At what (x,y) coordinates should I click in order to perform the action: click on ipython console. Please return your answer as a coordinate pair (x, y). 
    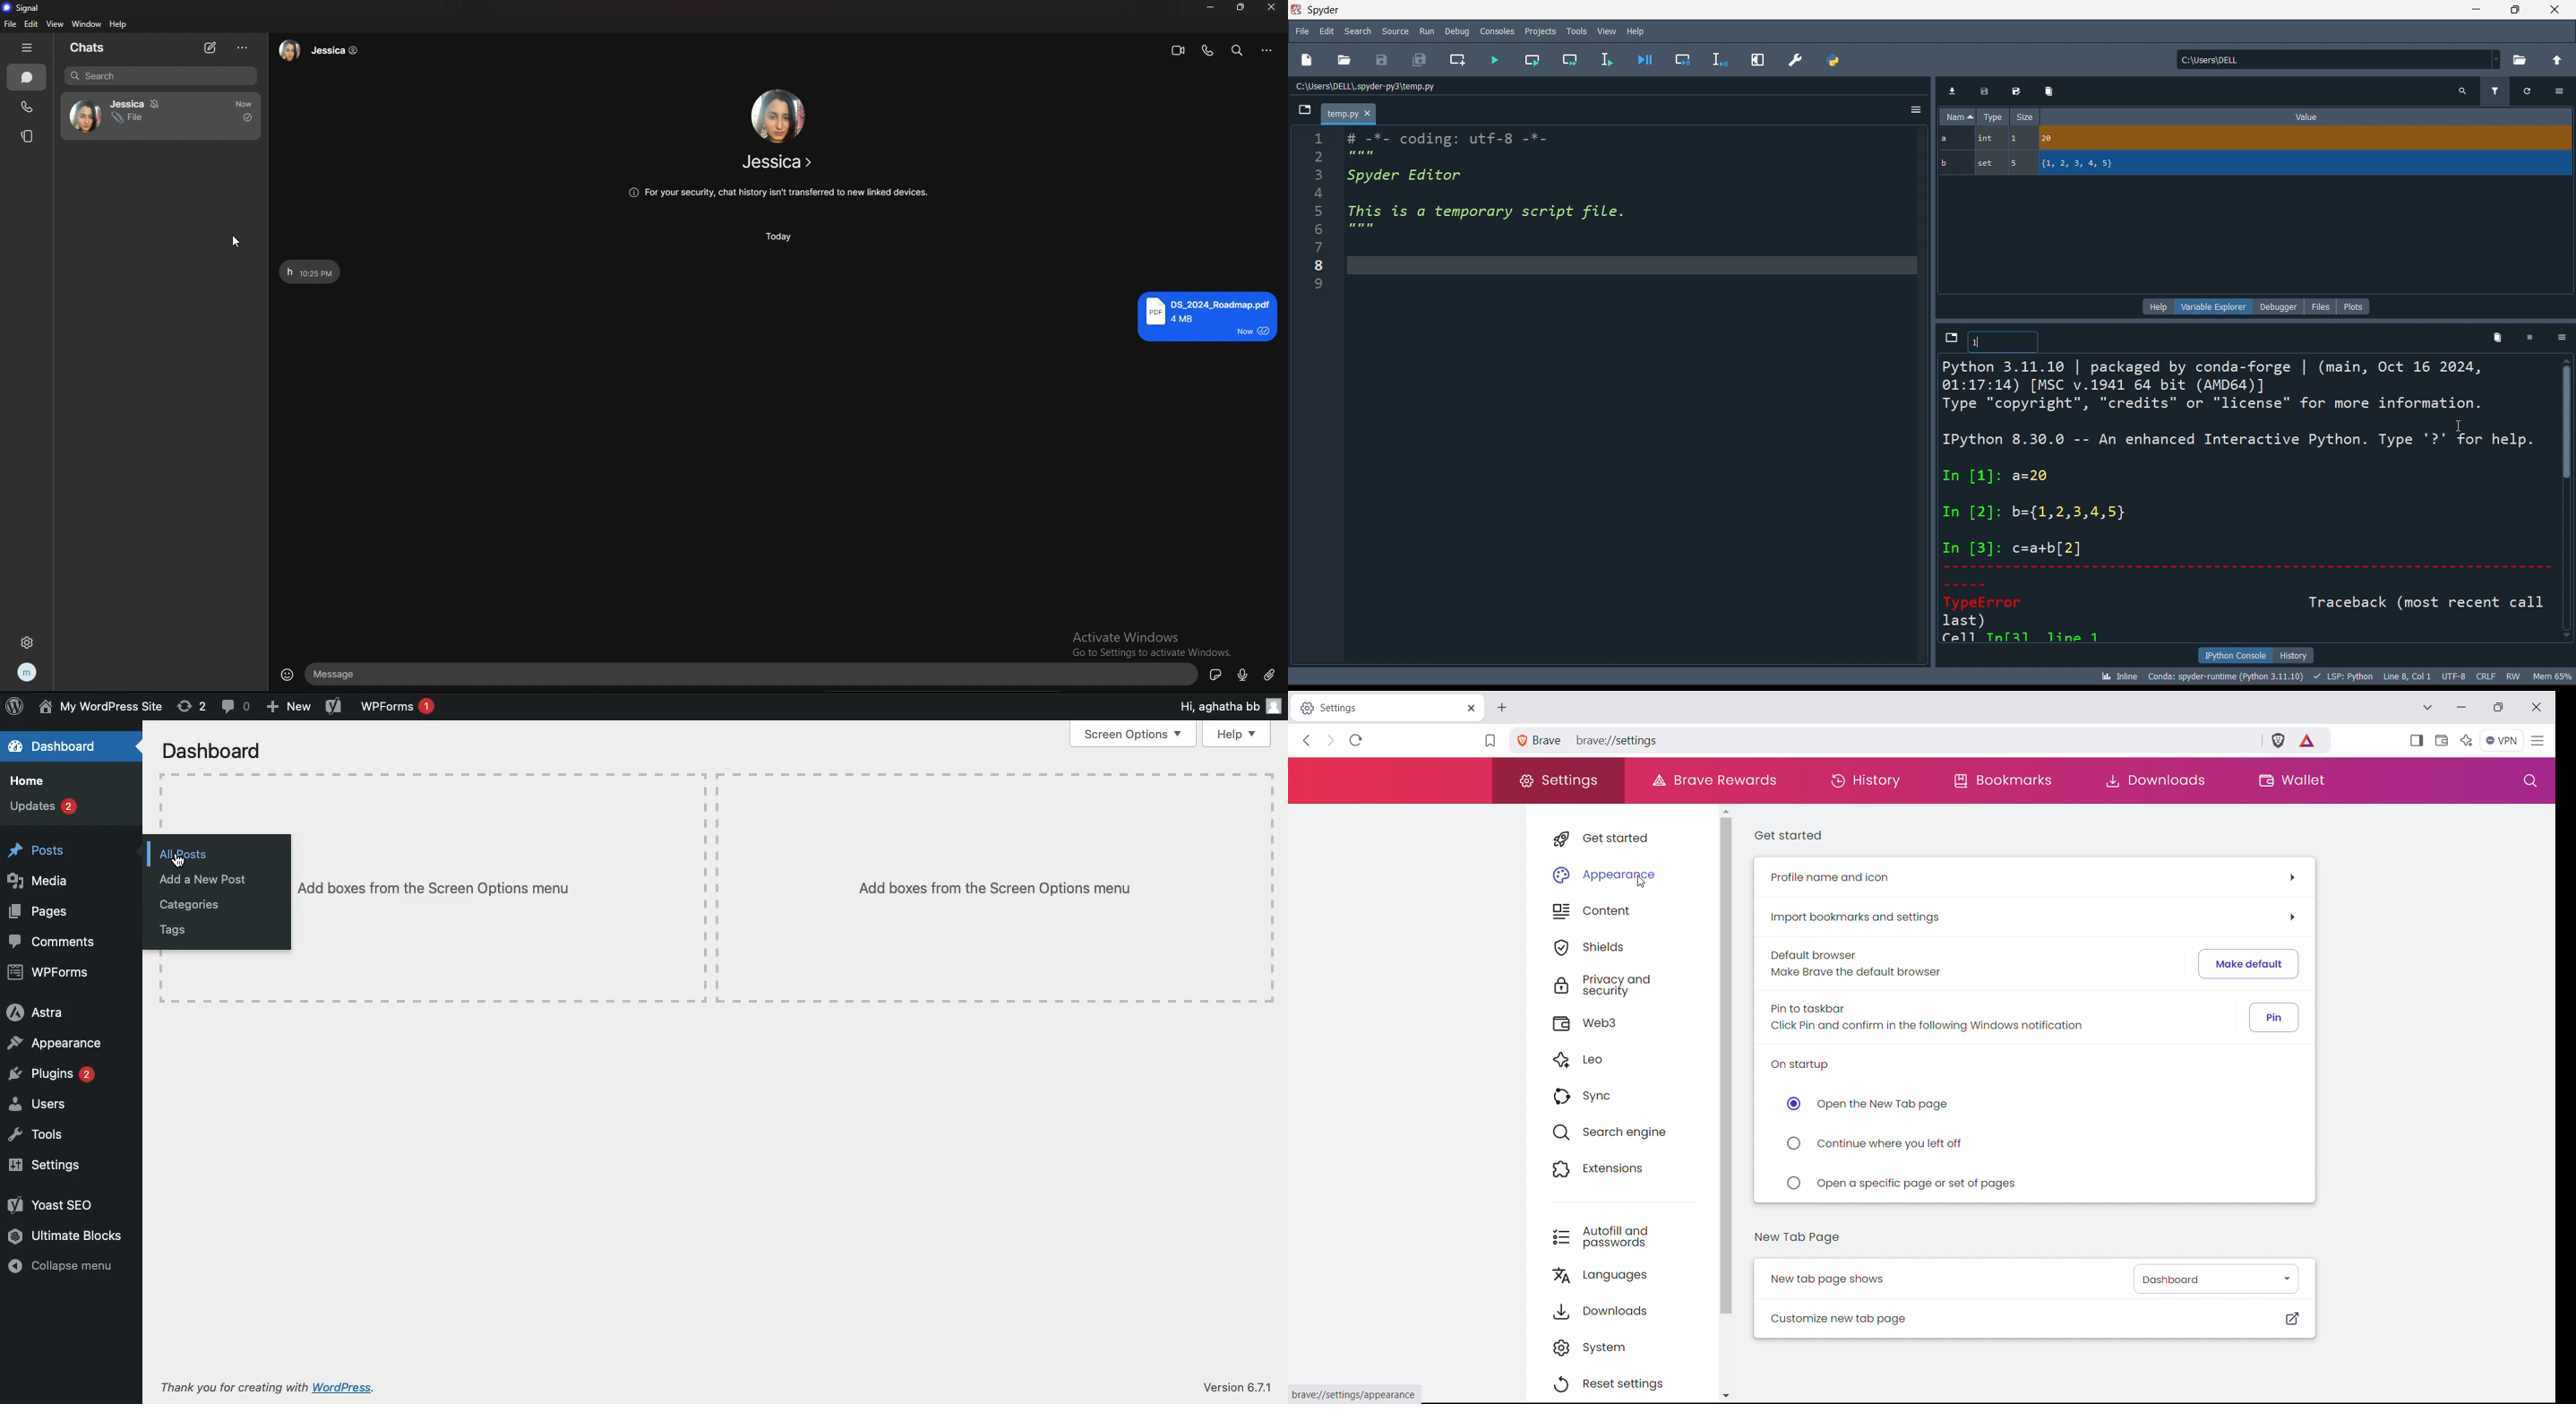
    Looking at the image, I should click on (2232, 656).